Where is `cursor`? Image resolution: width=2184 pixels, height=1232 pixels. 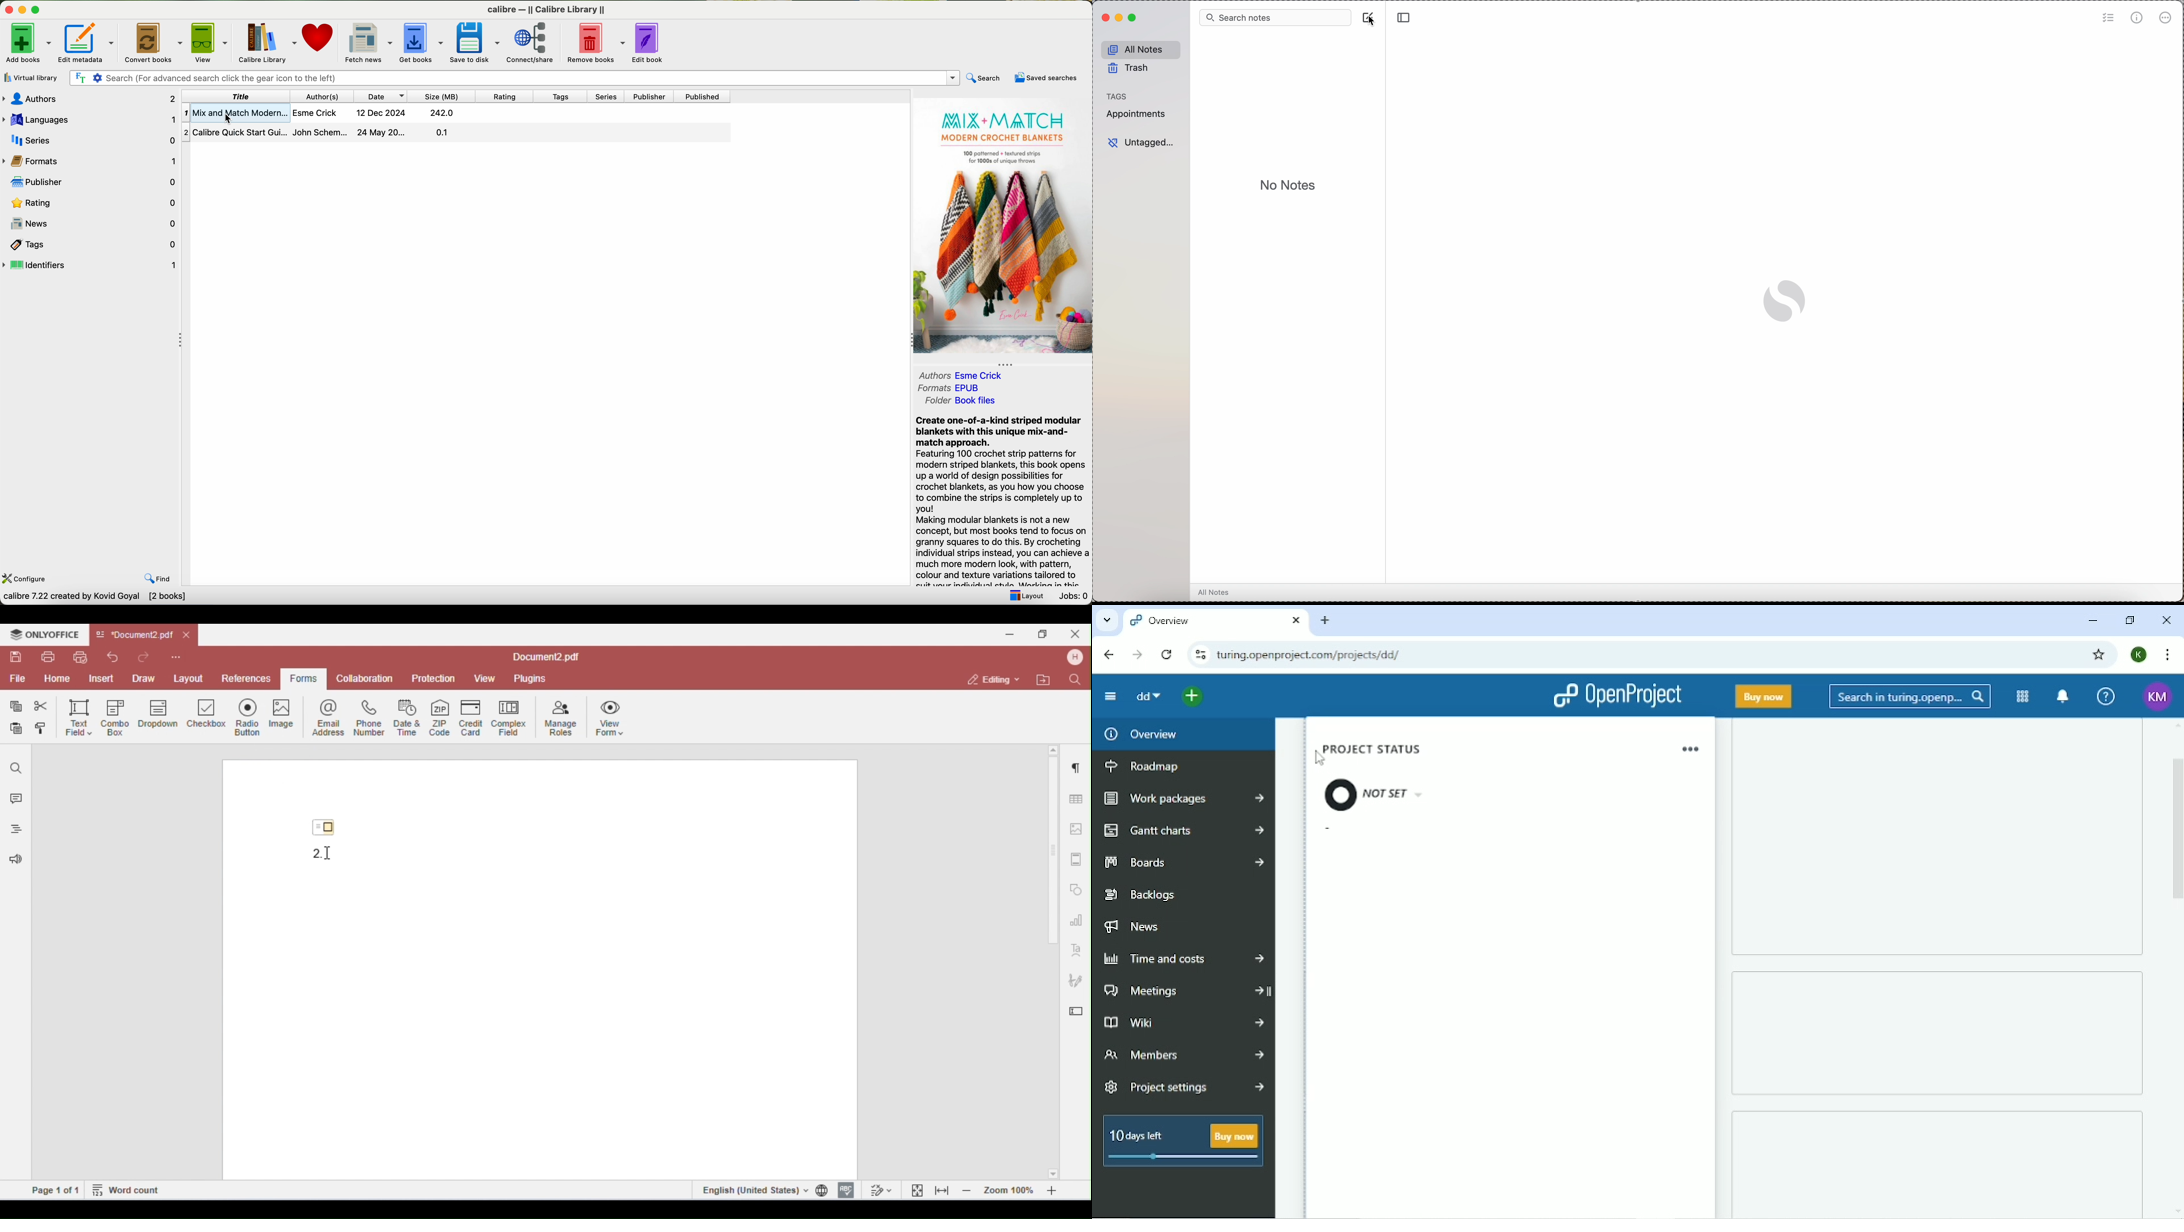
cursor is located at coordinates (1371, 23).